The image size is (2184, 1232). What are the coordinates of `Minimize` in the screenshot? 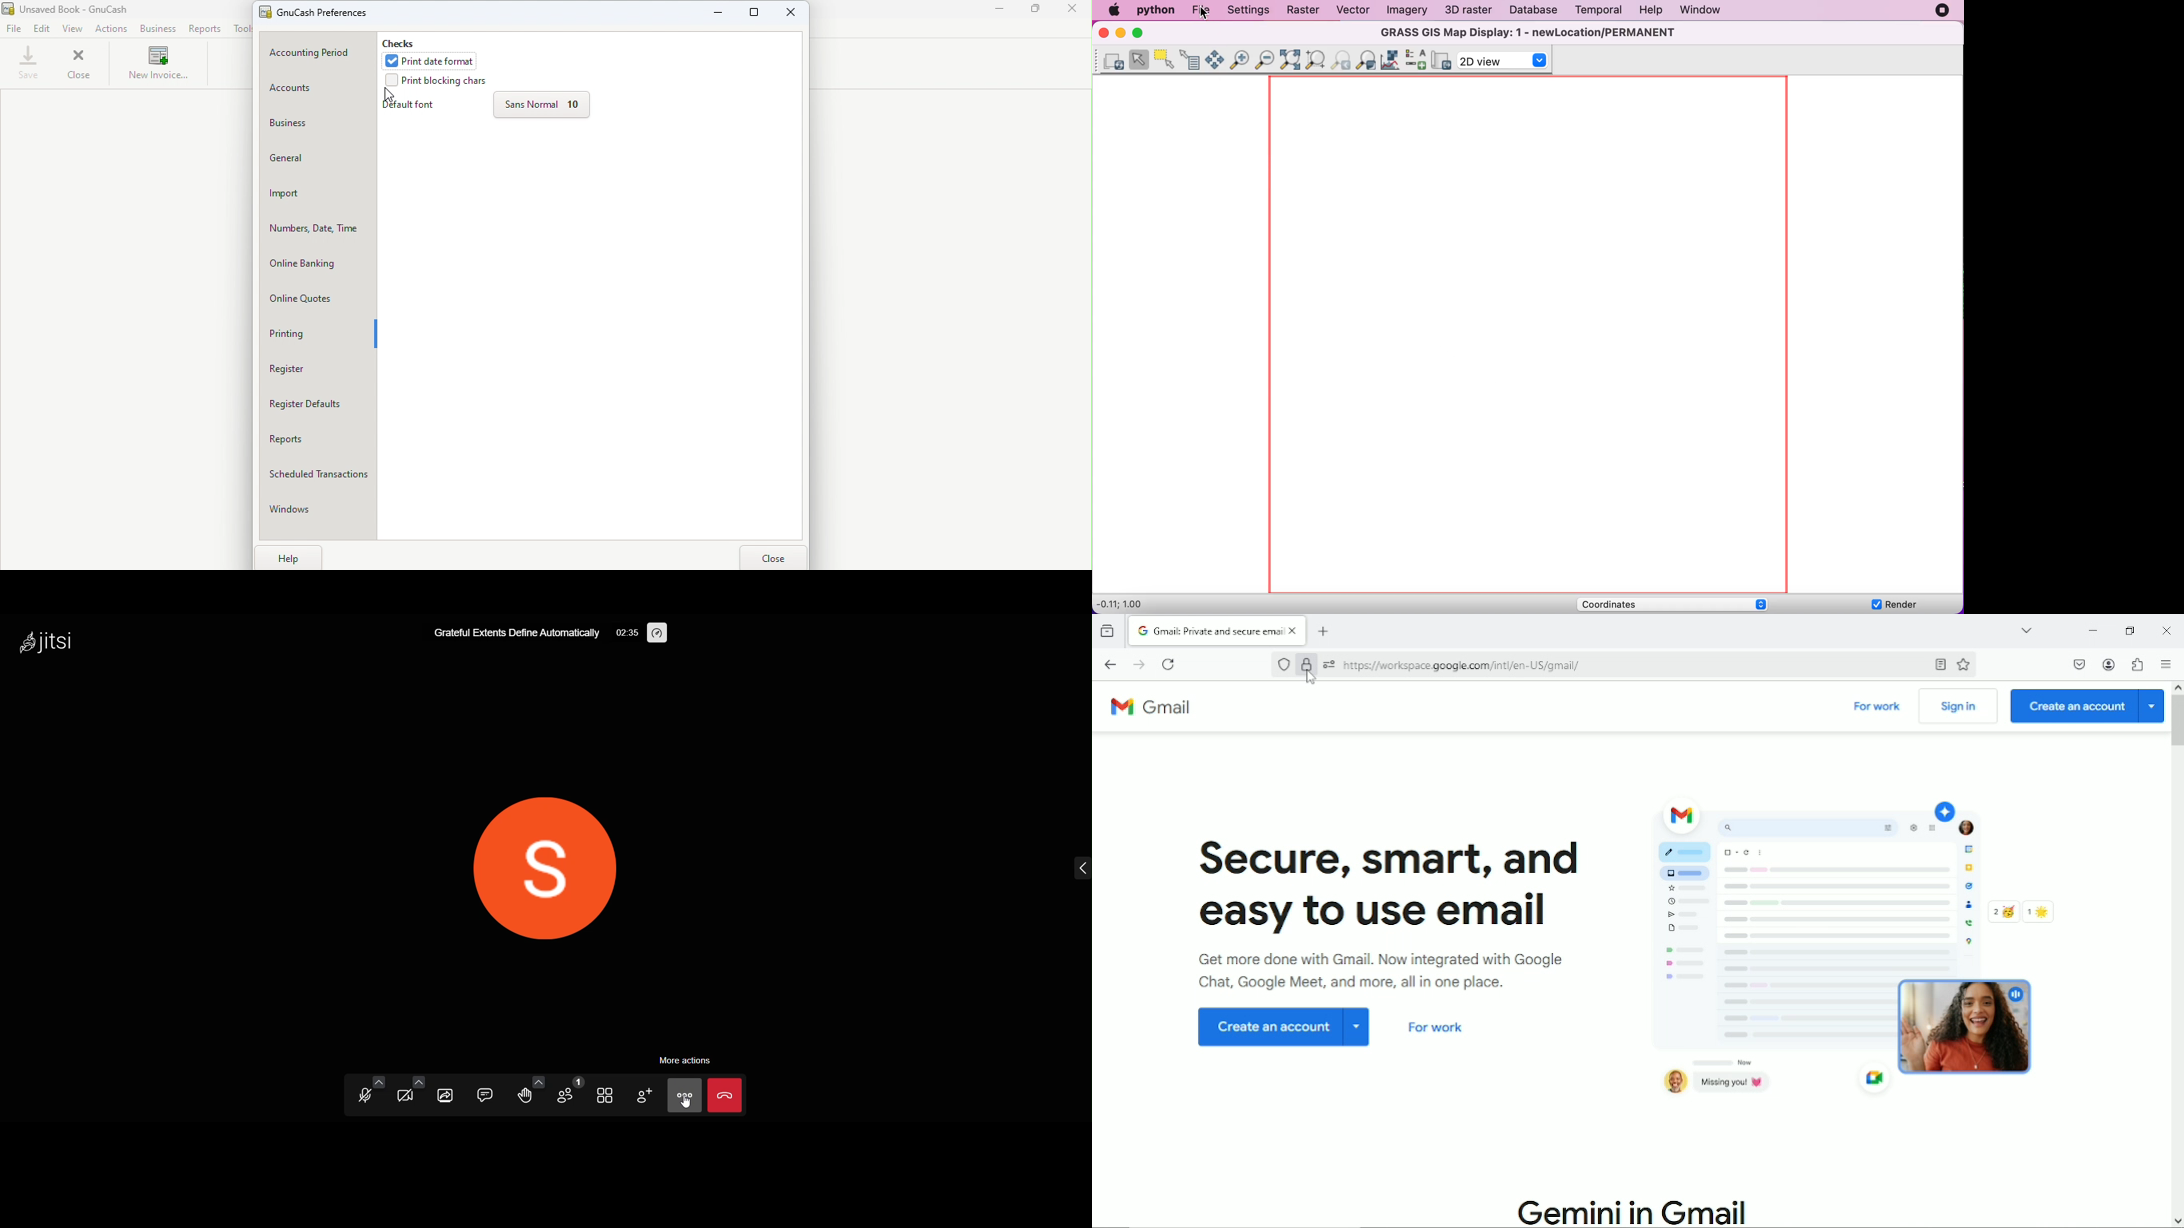 It's located at (997, 13).